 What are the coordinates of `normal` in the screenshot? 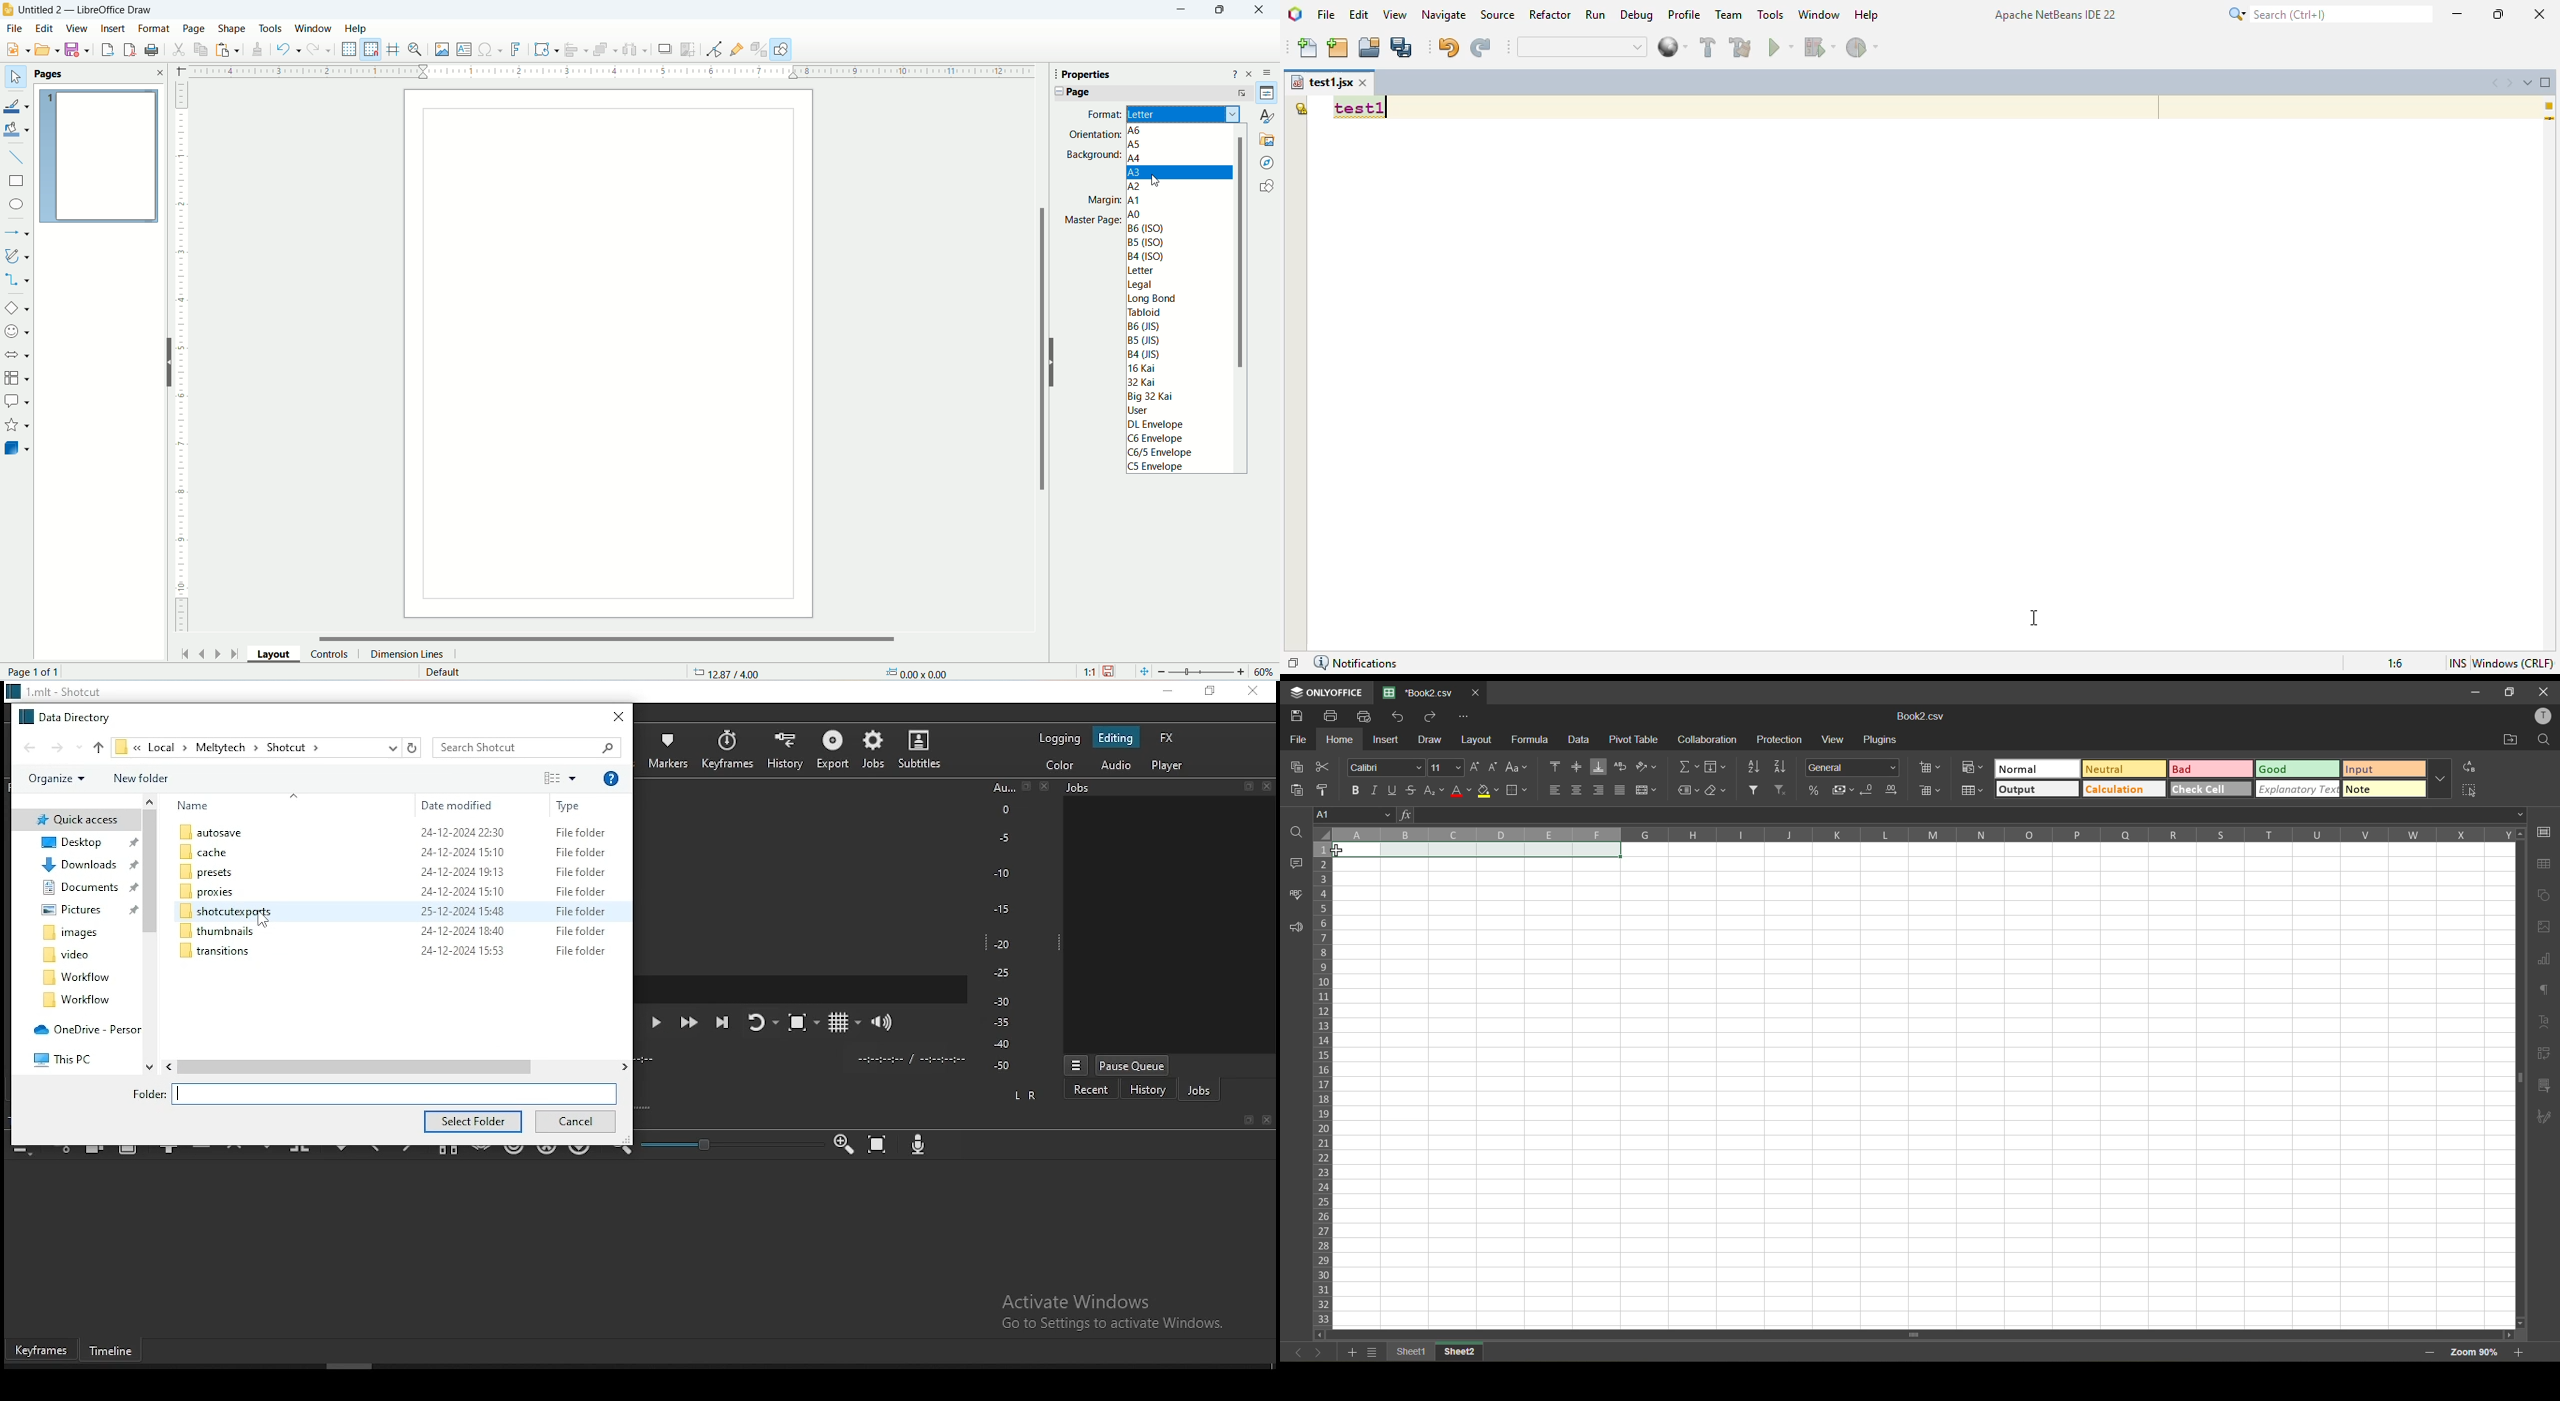 It's located at (2036, 770).